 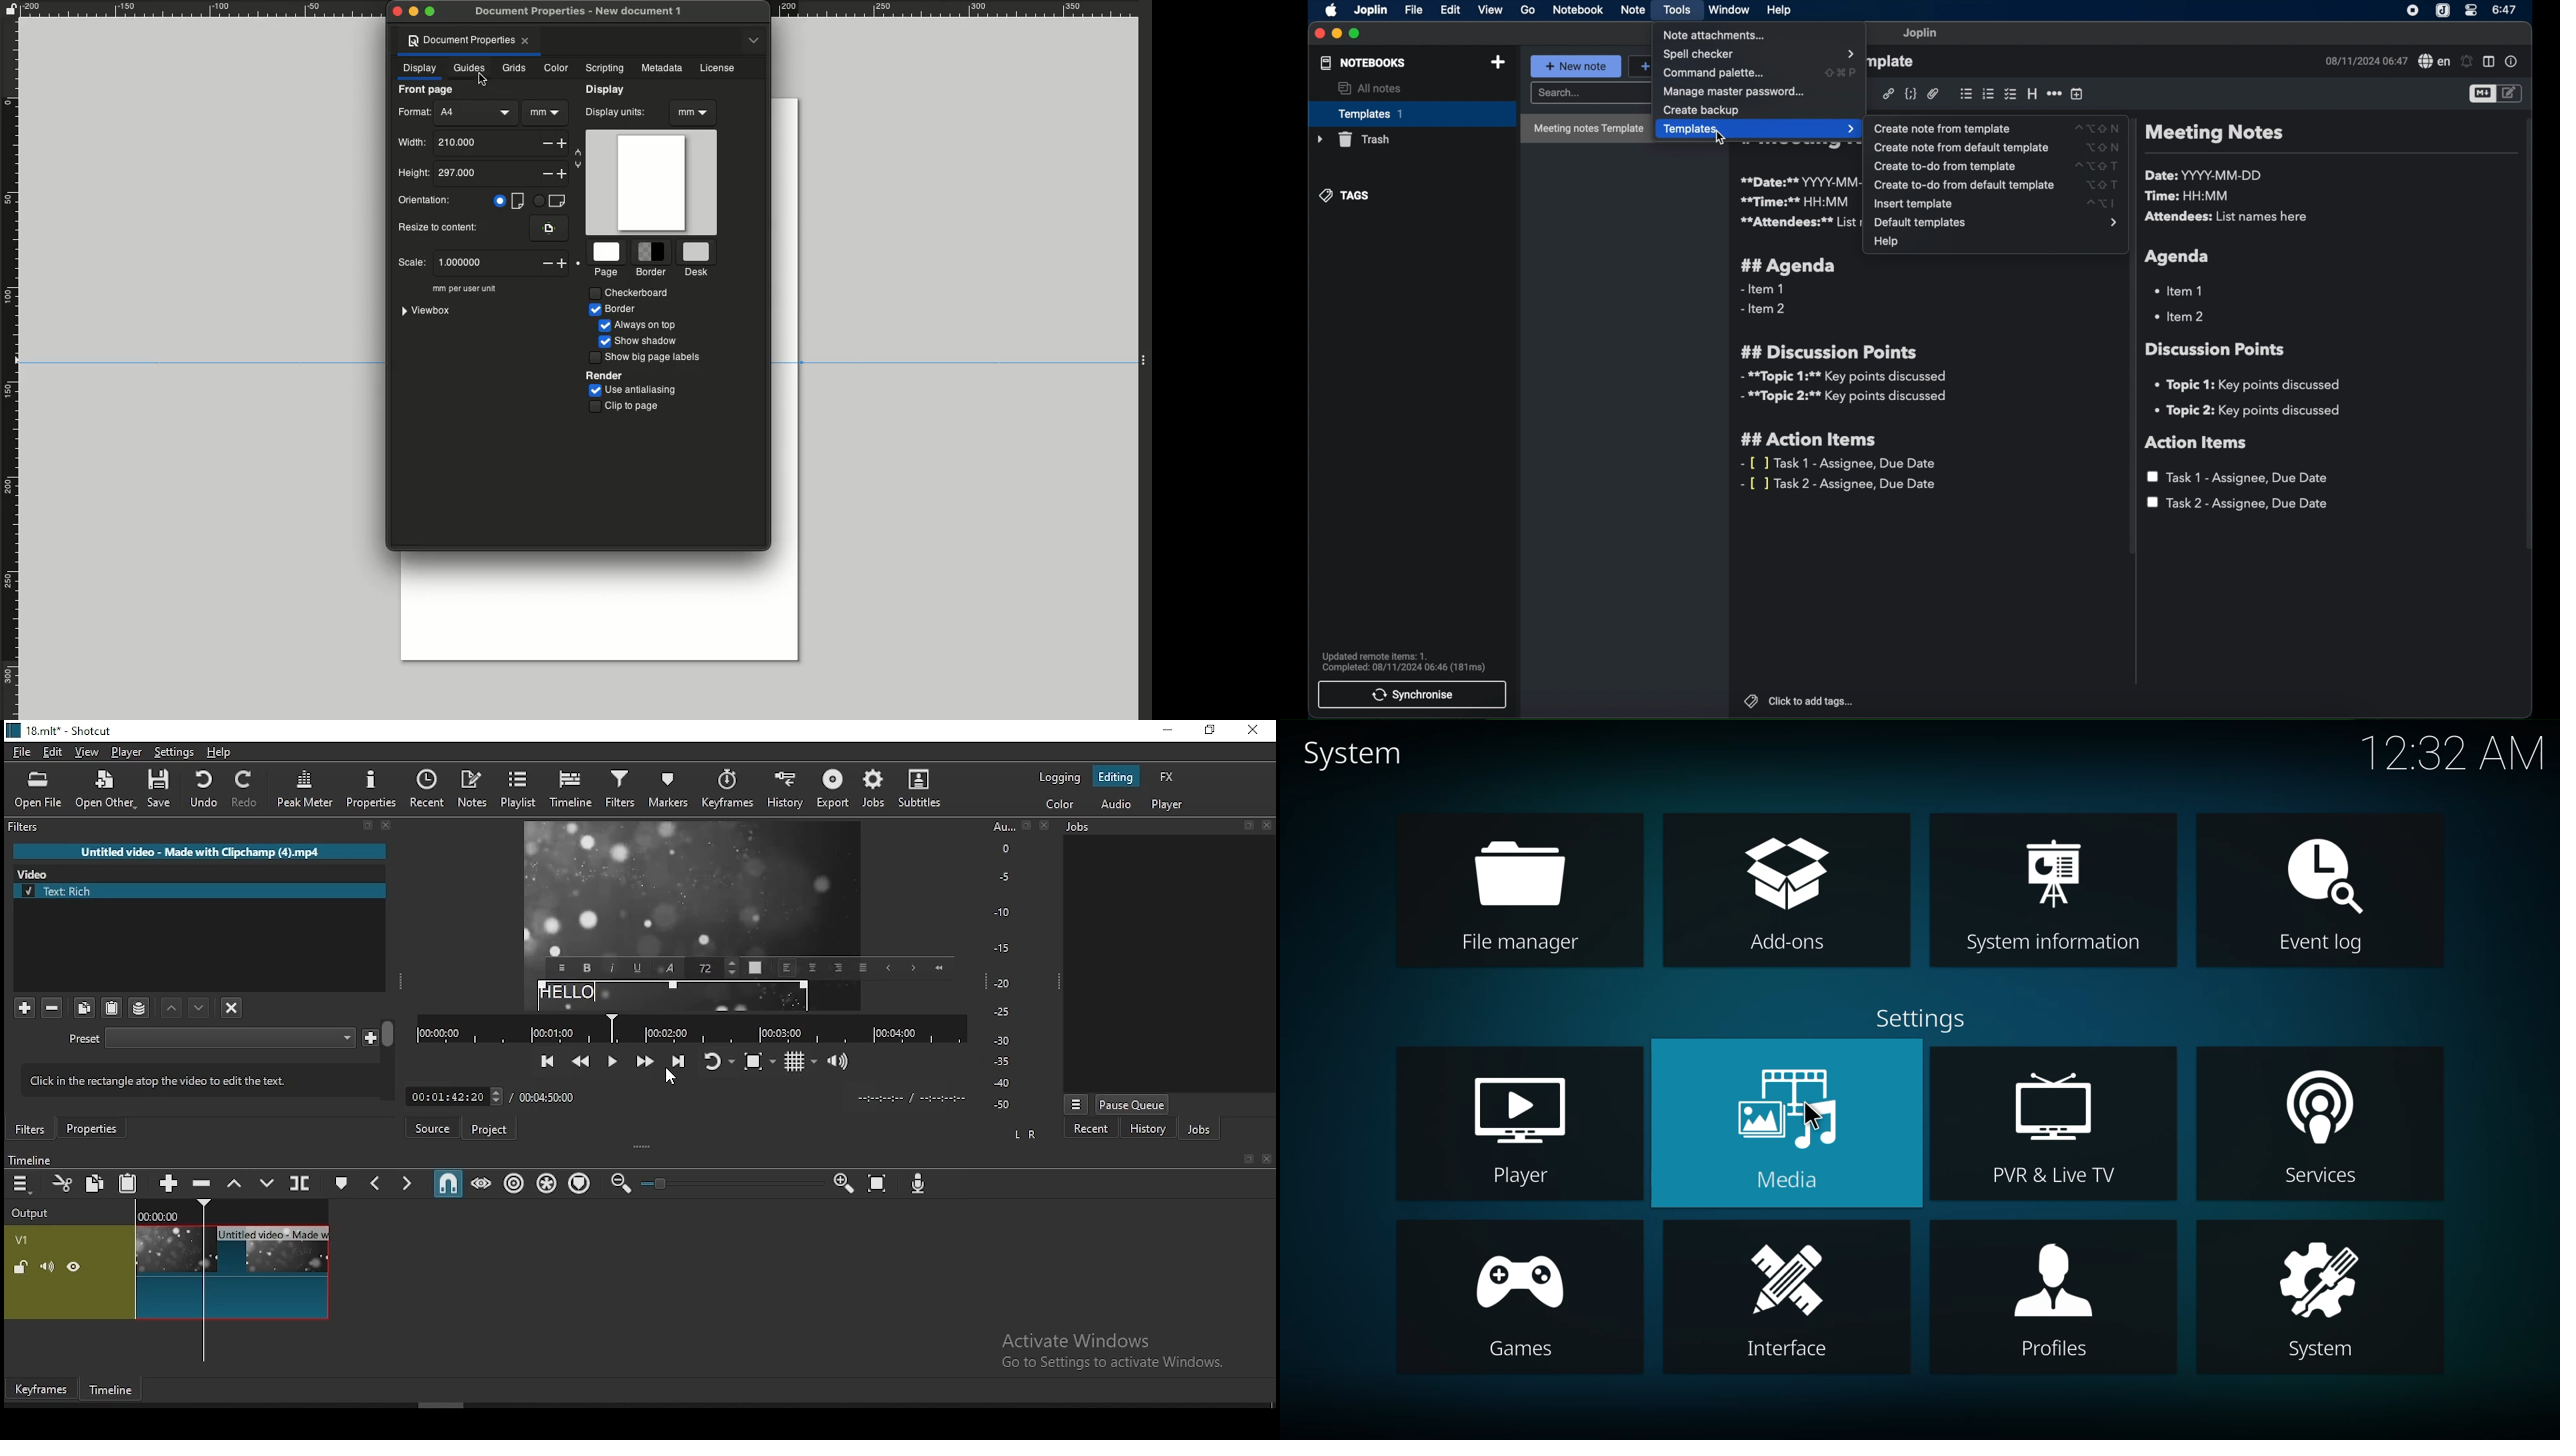 What do you see at coordinates (1798, 181) in the screenshot?
I see `**date:** YYYY-MM-` at bounding box center [1798, 181].